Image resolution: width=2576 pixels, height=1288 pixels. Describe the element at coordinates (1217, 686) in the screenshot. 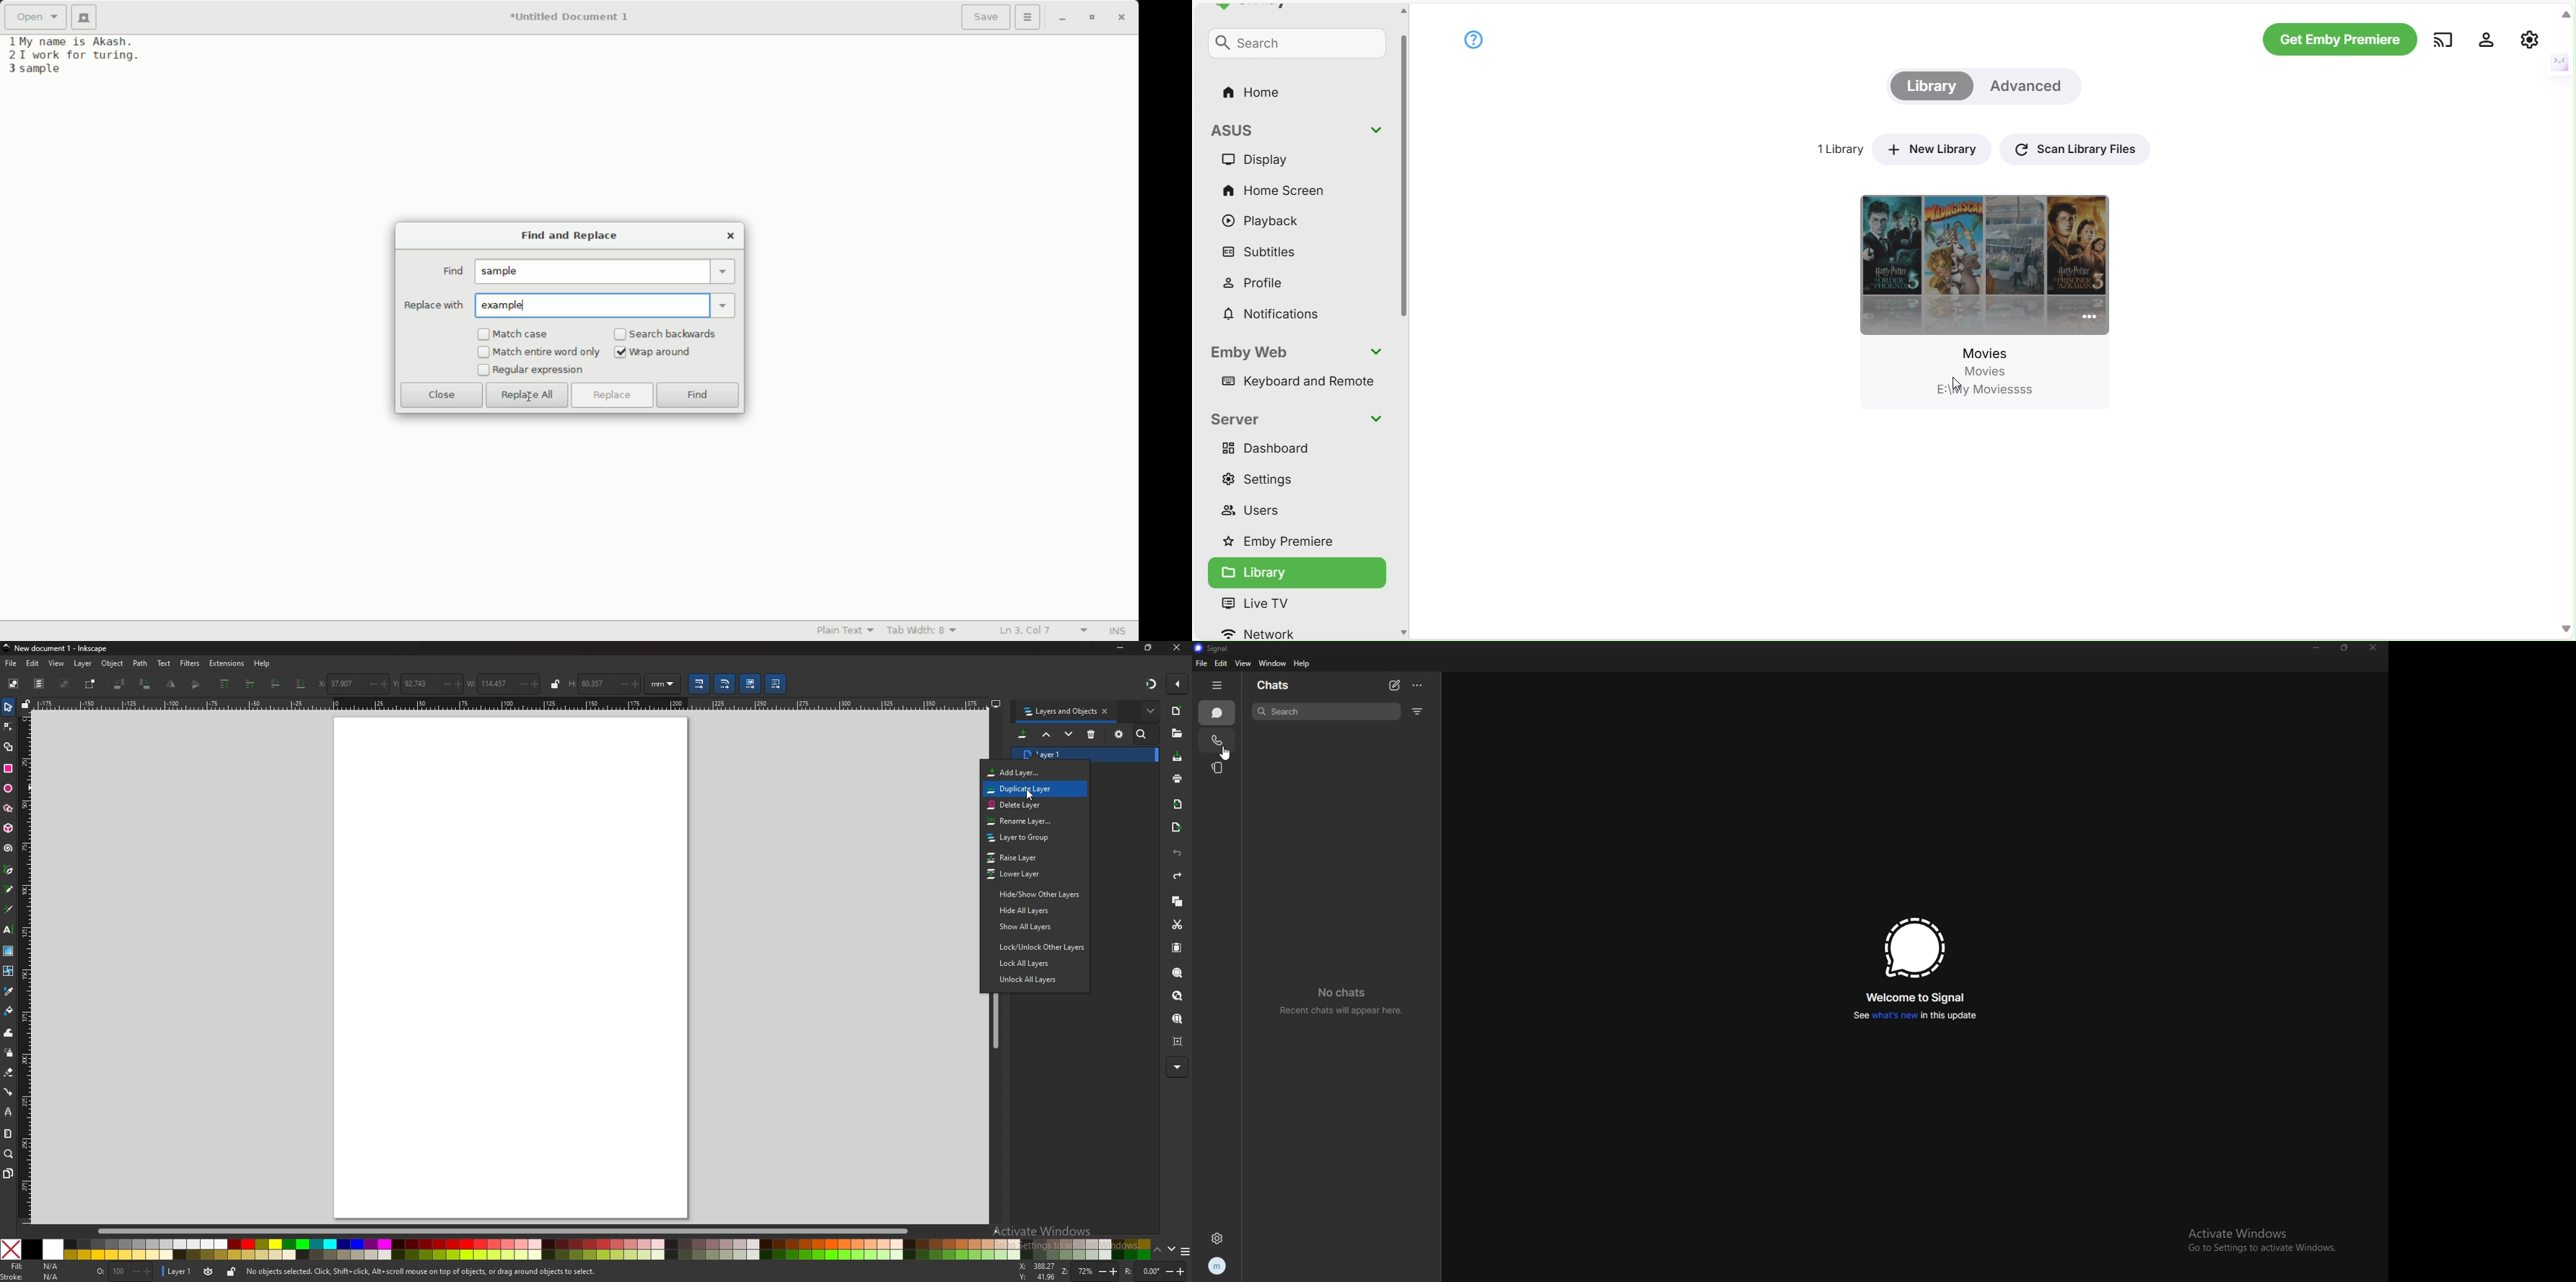

I see `hide tab` at that location.